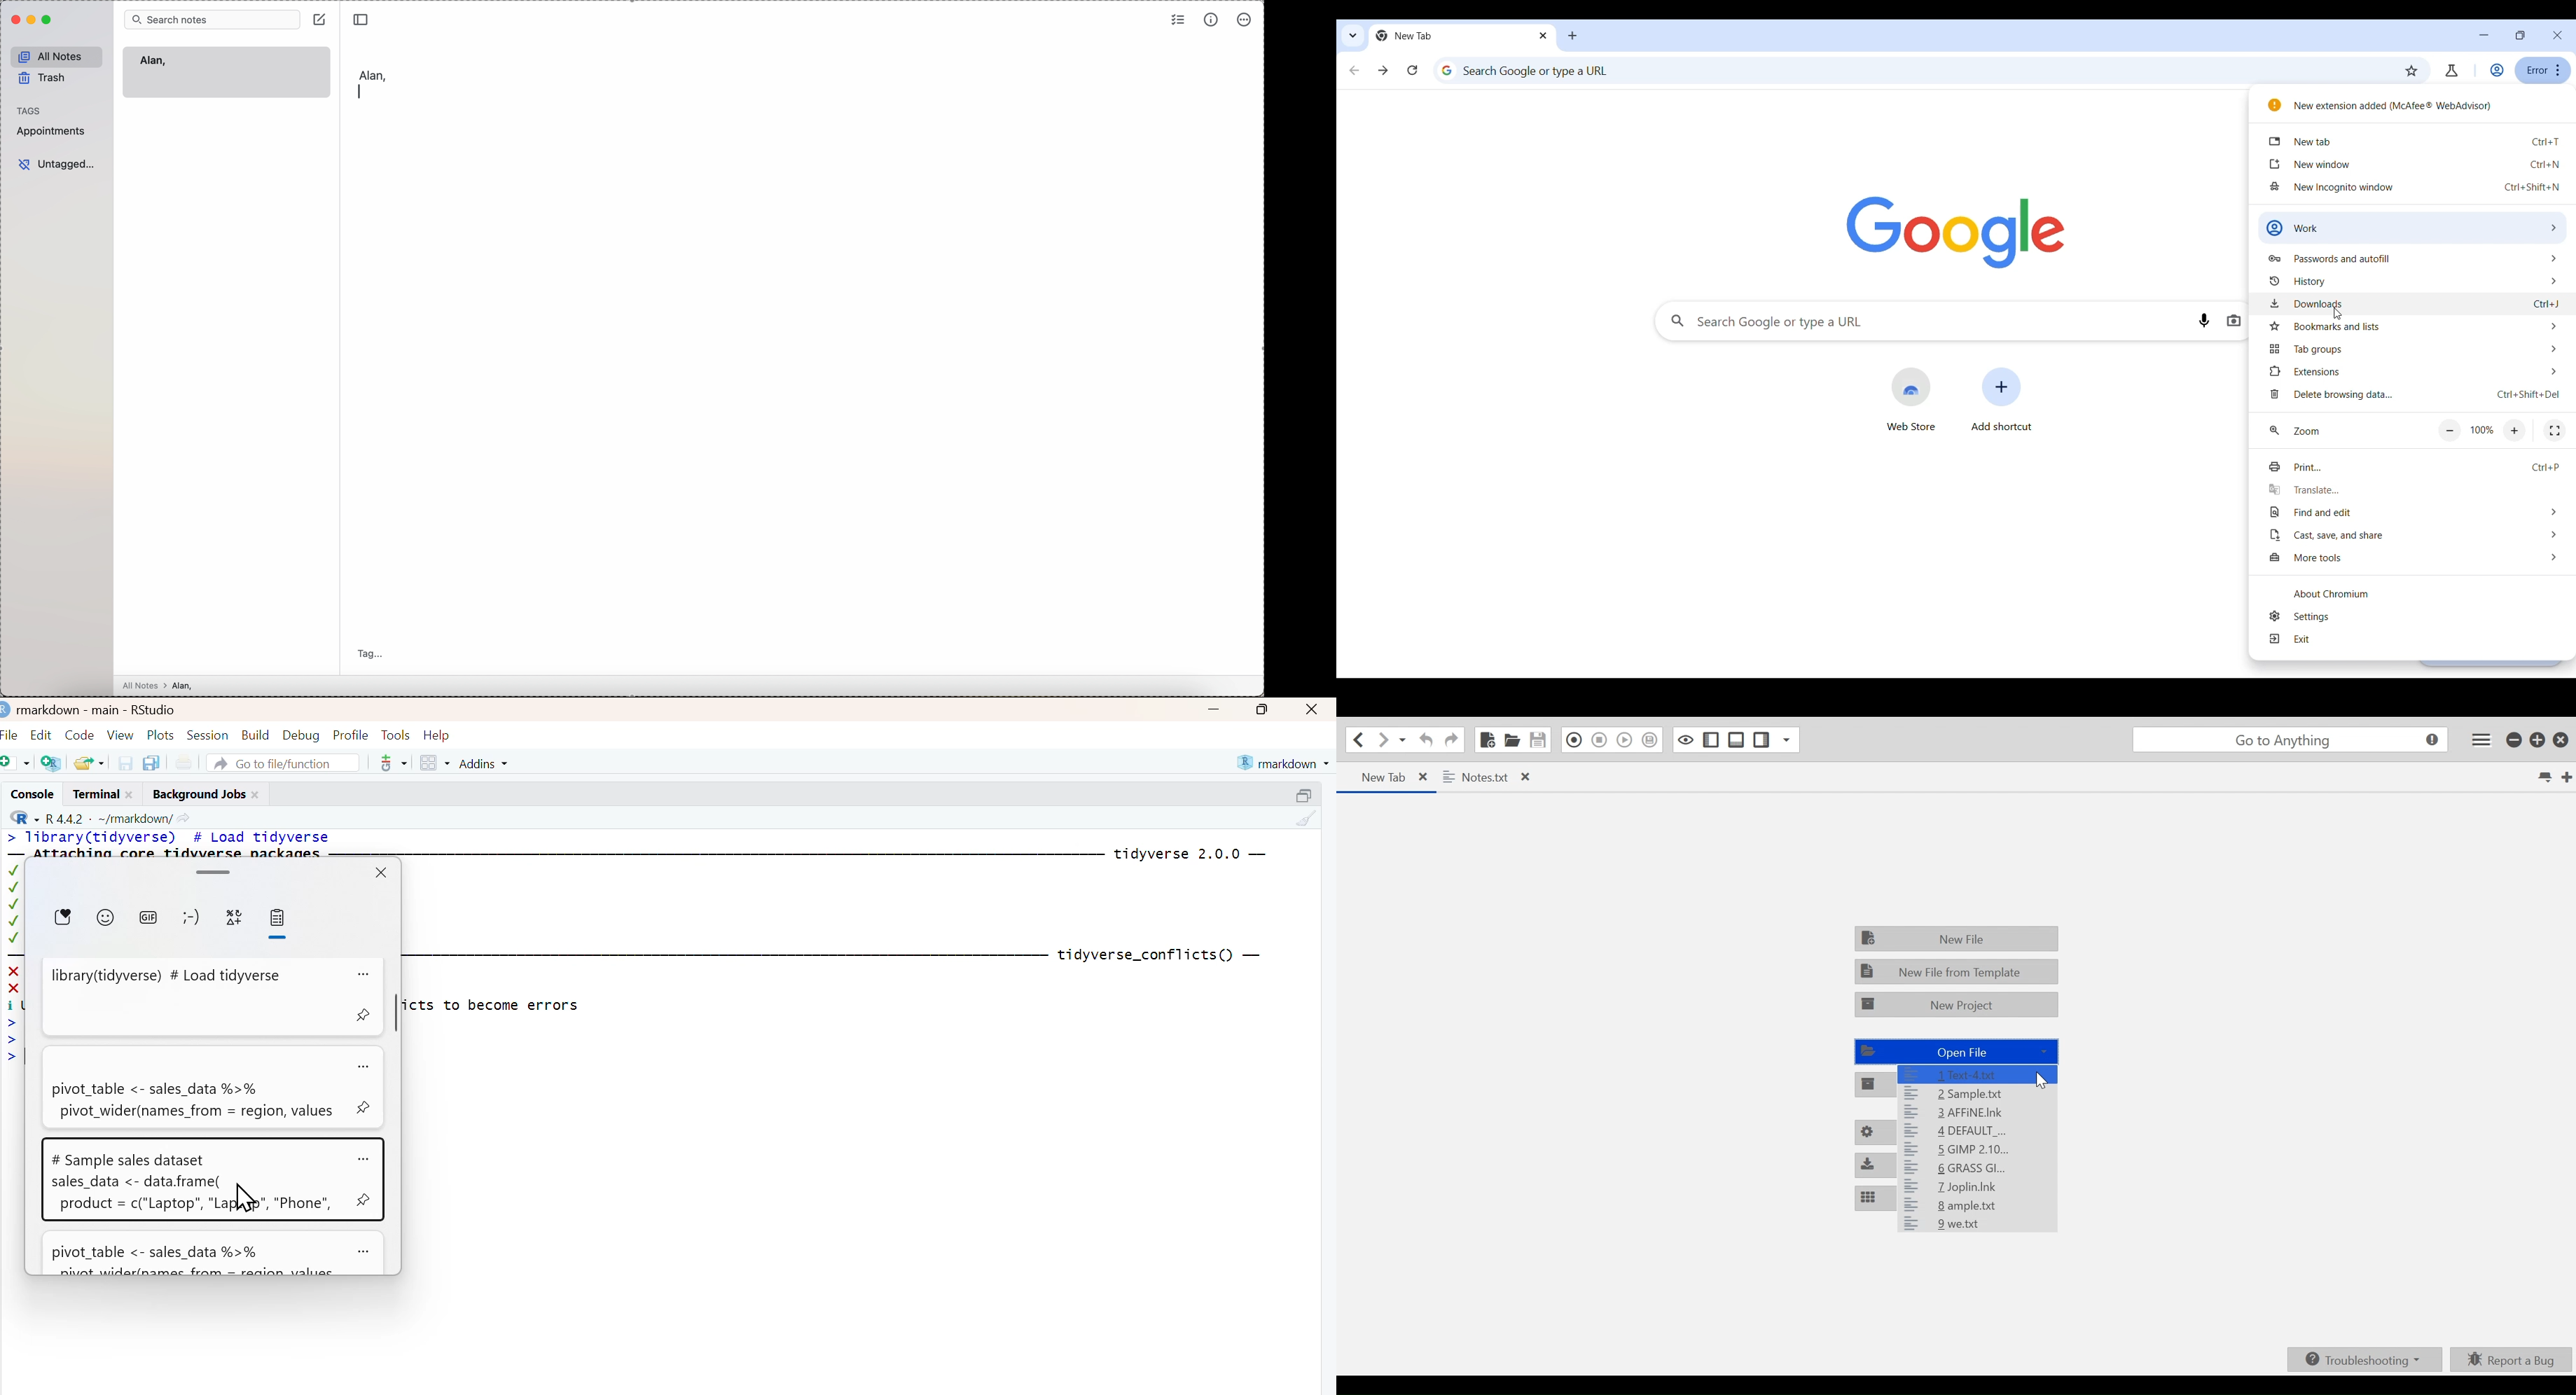  Describe the element at coordinates (397, 1014) in the screenshot. I see `vertical scrollbar` at that location.